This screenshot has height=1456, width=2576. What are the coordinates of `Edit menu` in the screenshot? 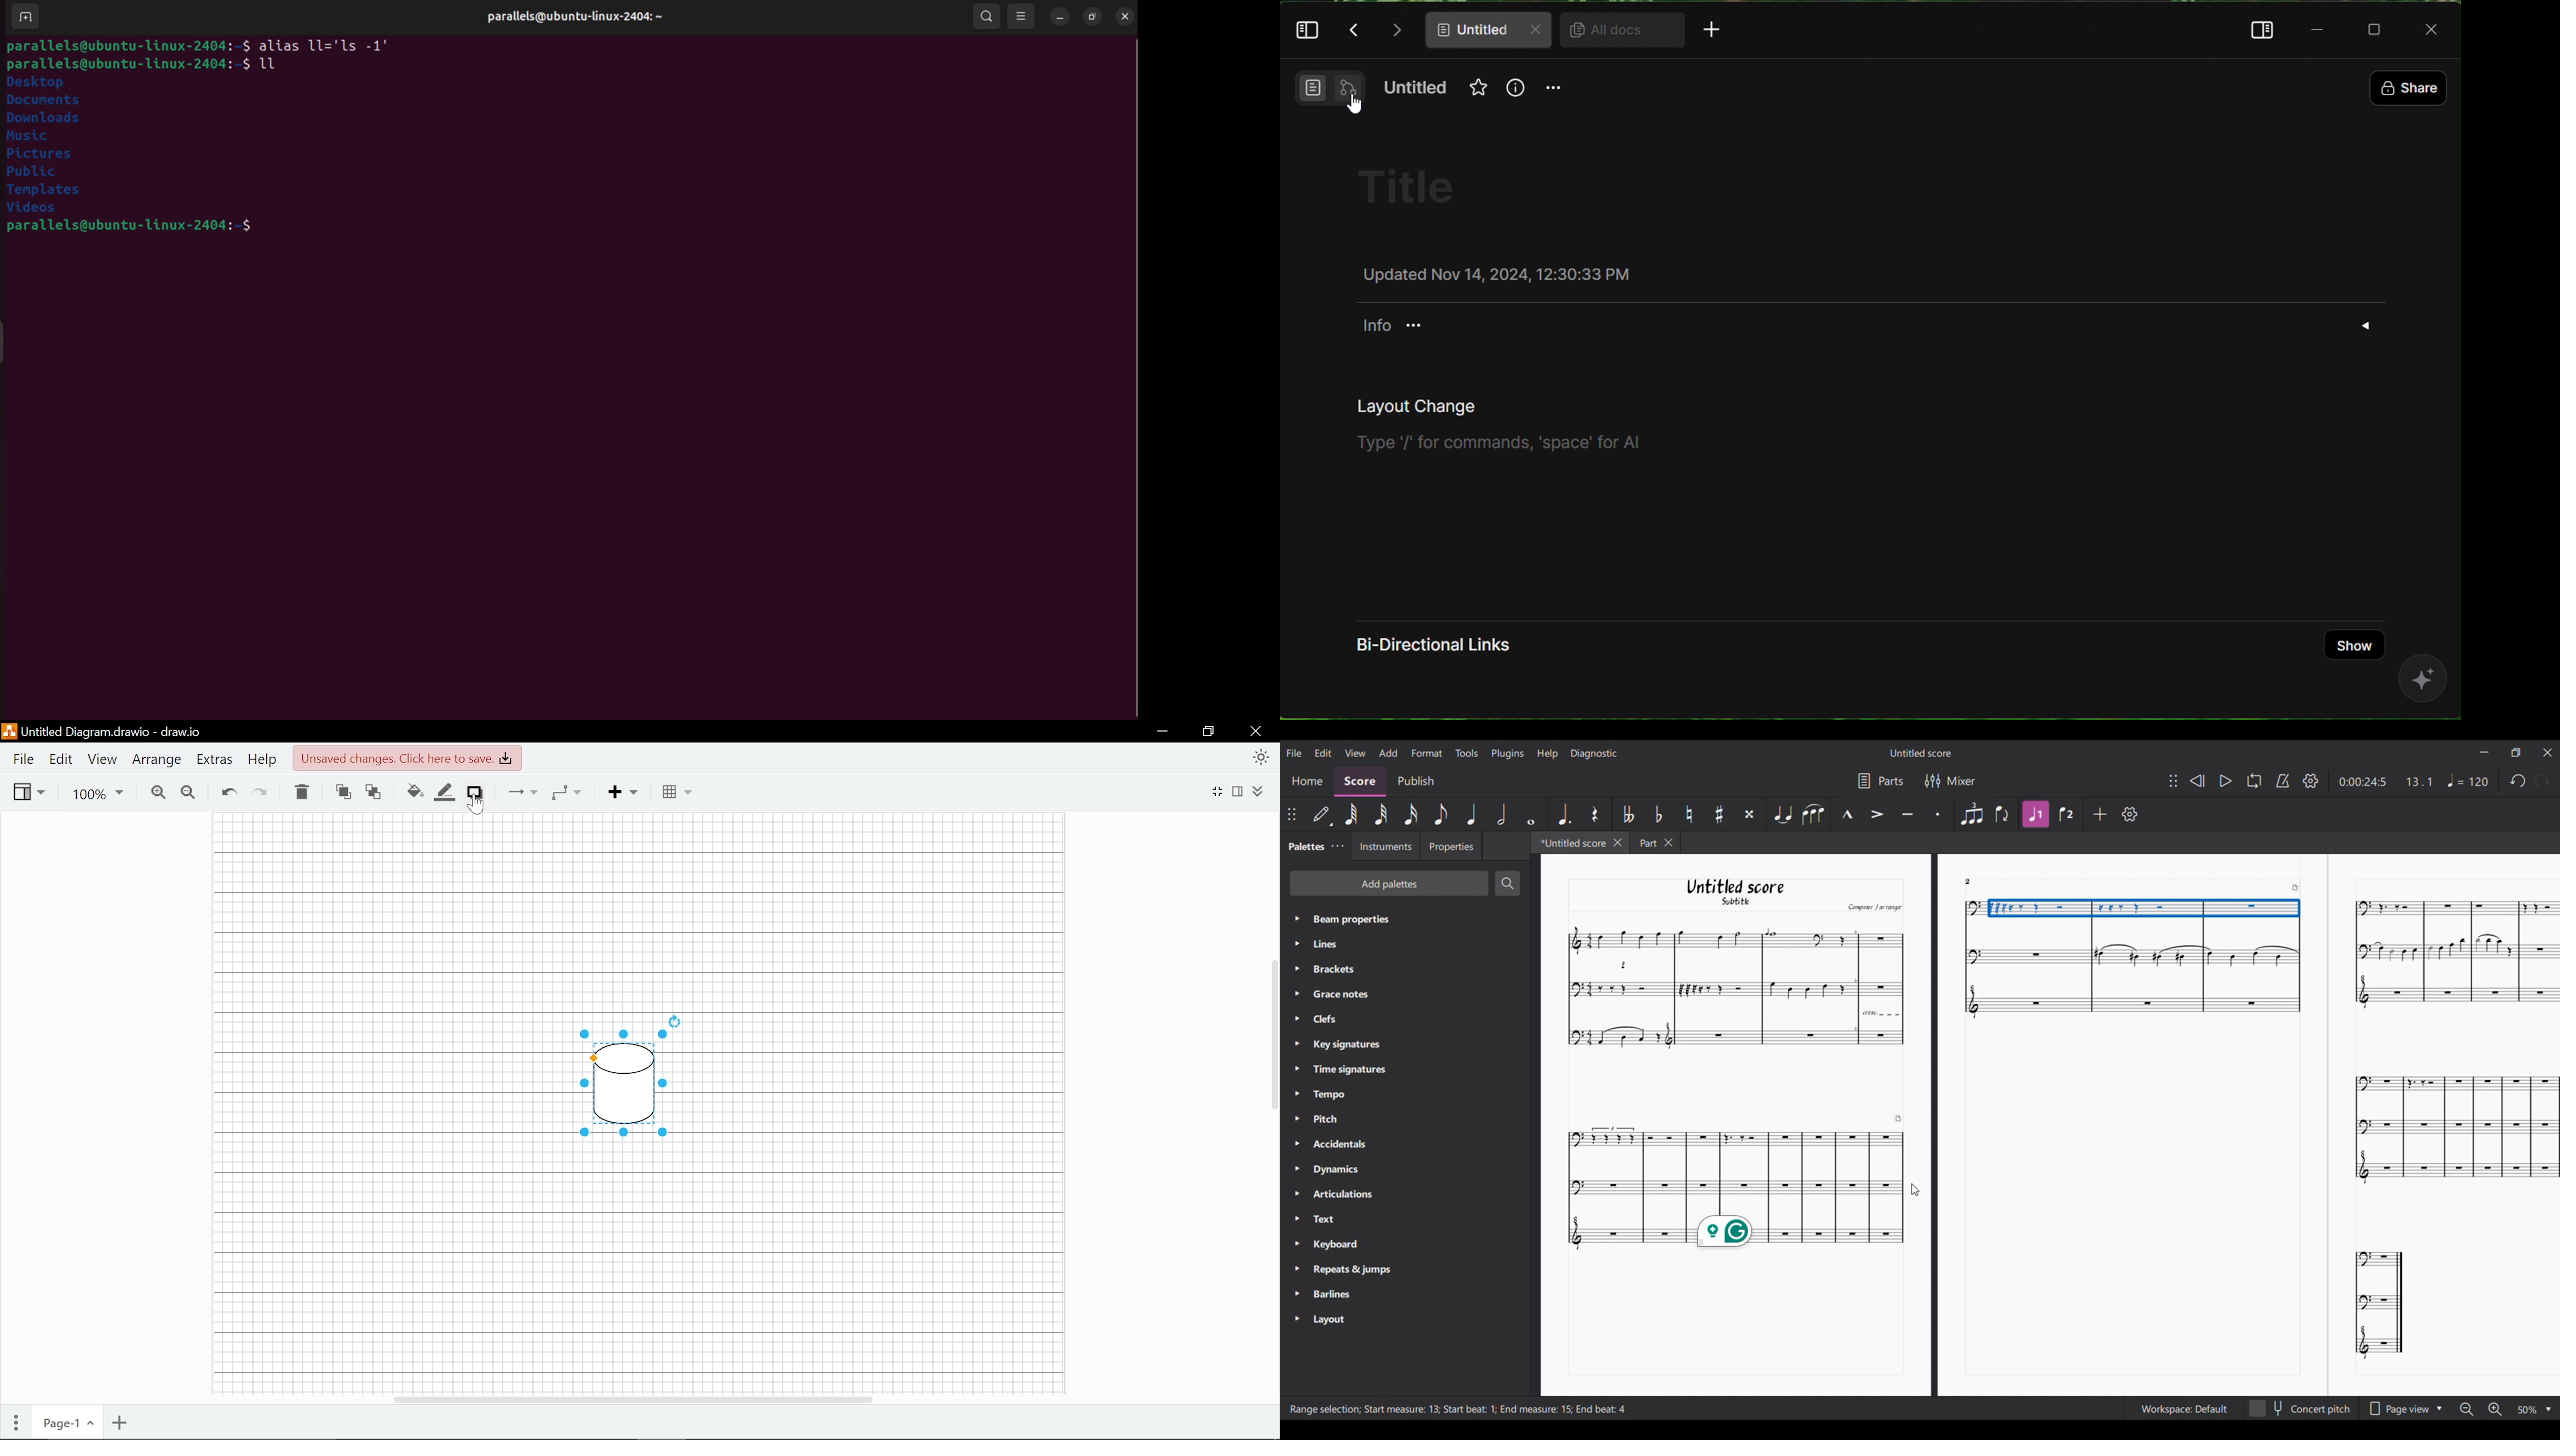 It's located at (1323, 753).